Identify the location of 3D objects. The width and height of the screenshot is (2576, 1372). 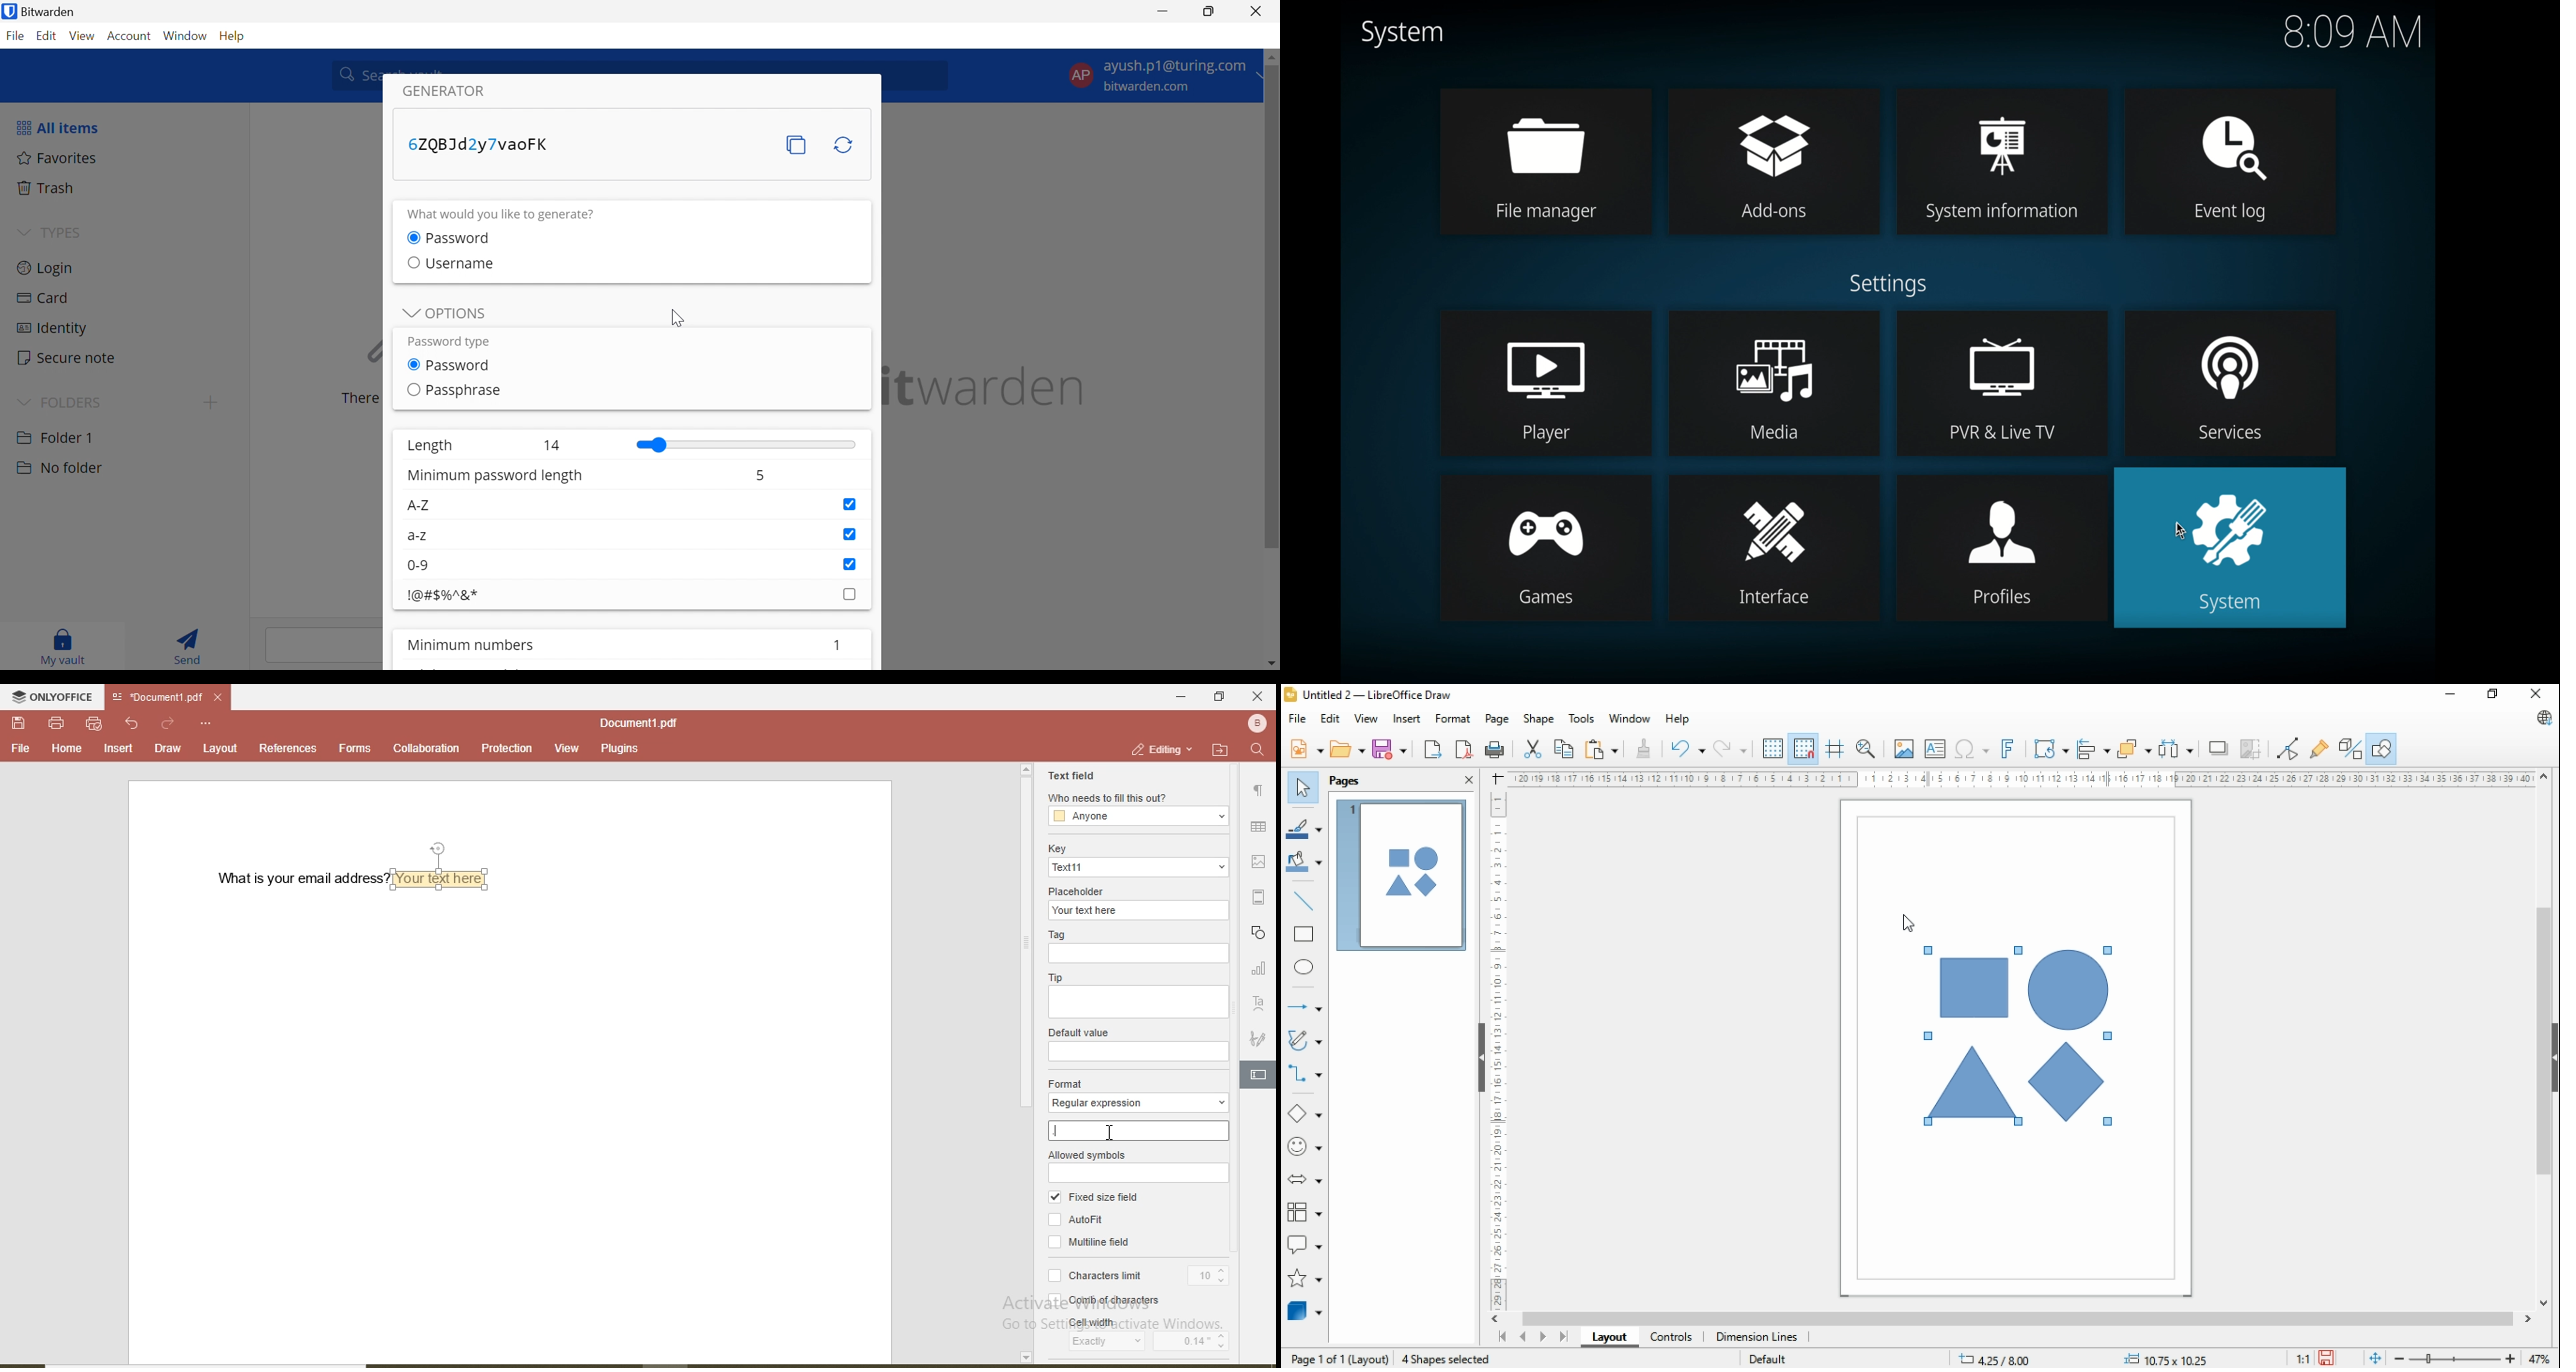
(1304, 1310).